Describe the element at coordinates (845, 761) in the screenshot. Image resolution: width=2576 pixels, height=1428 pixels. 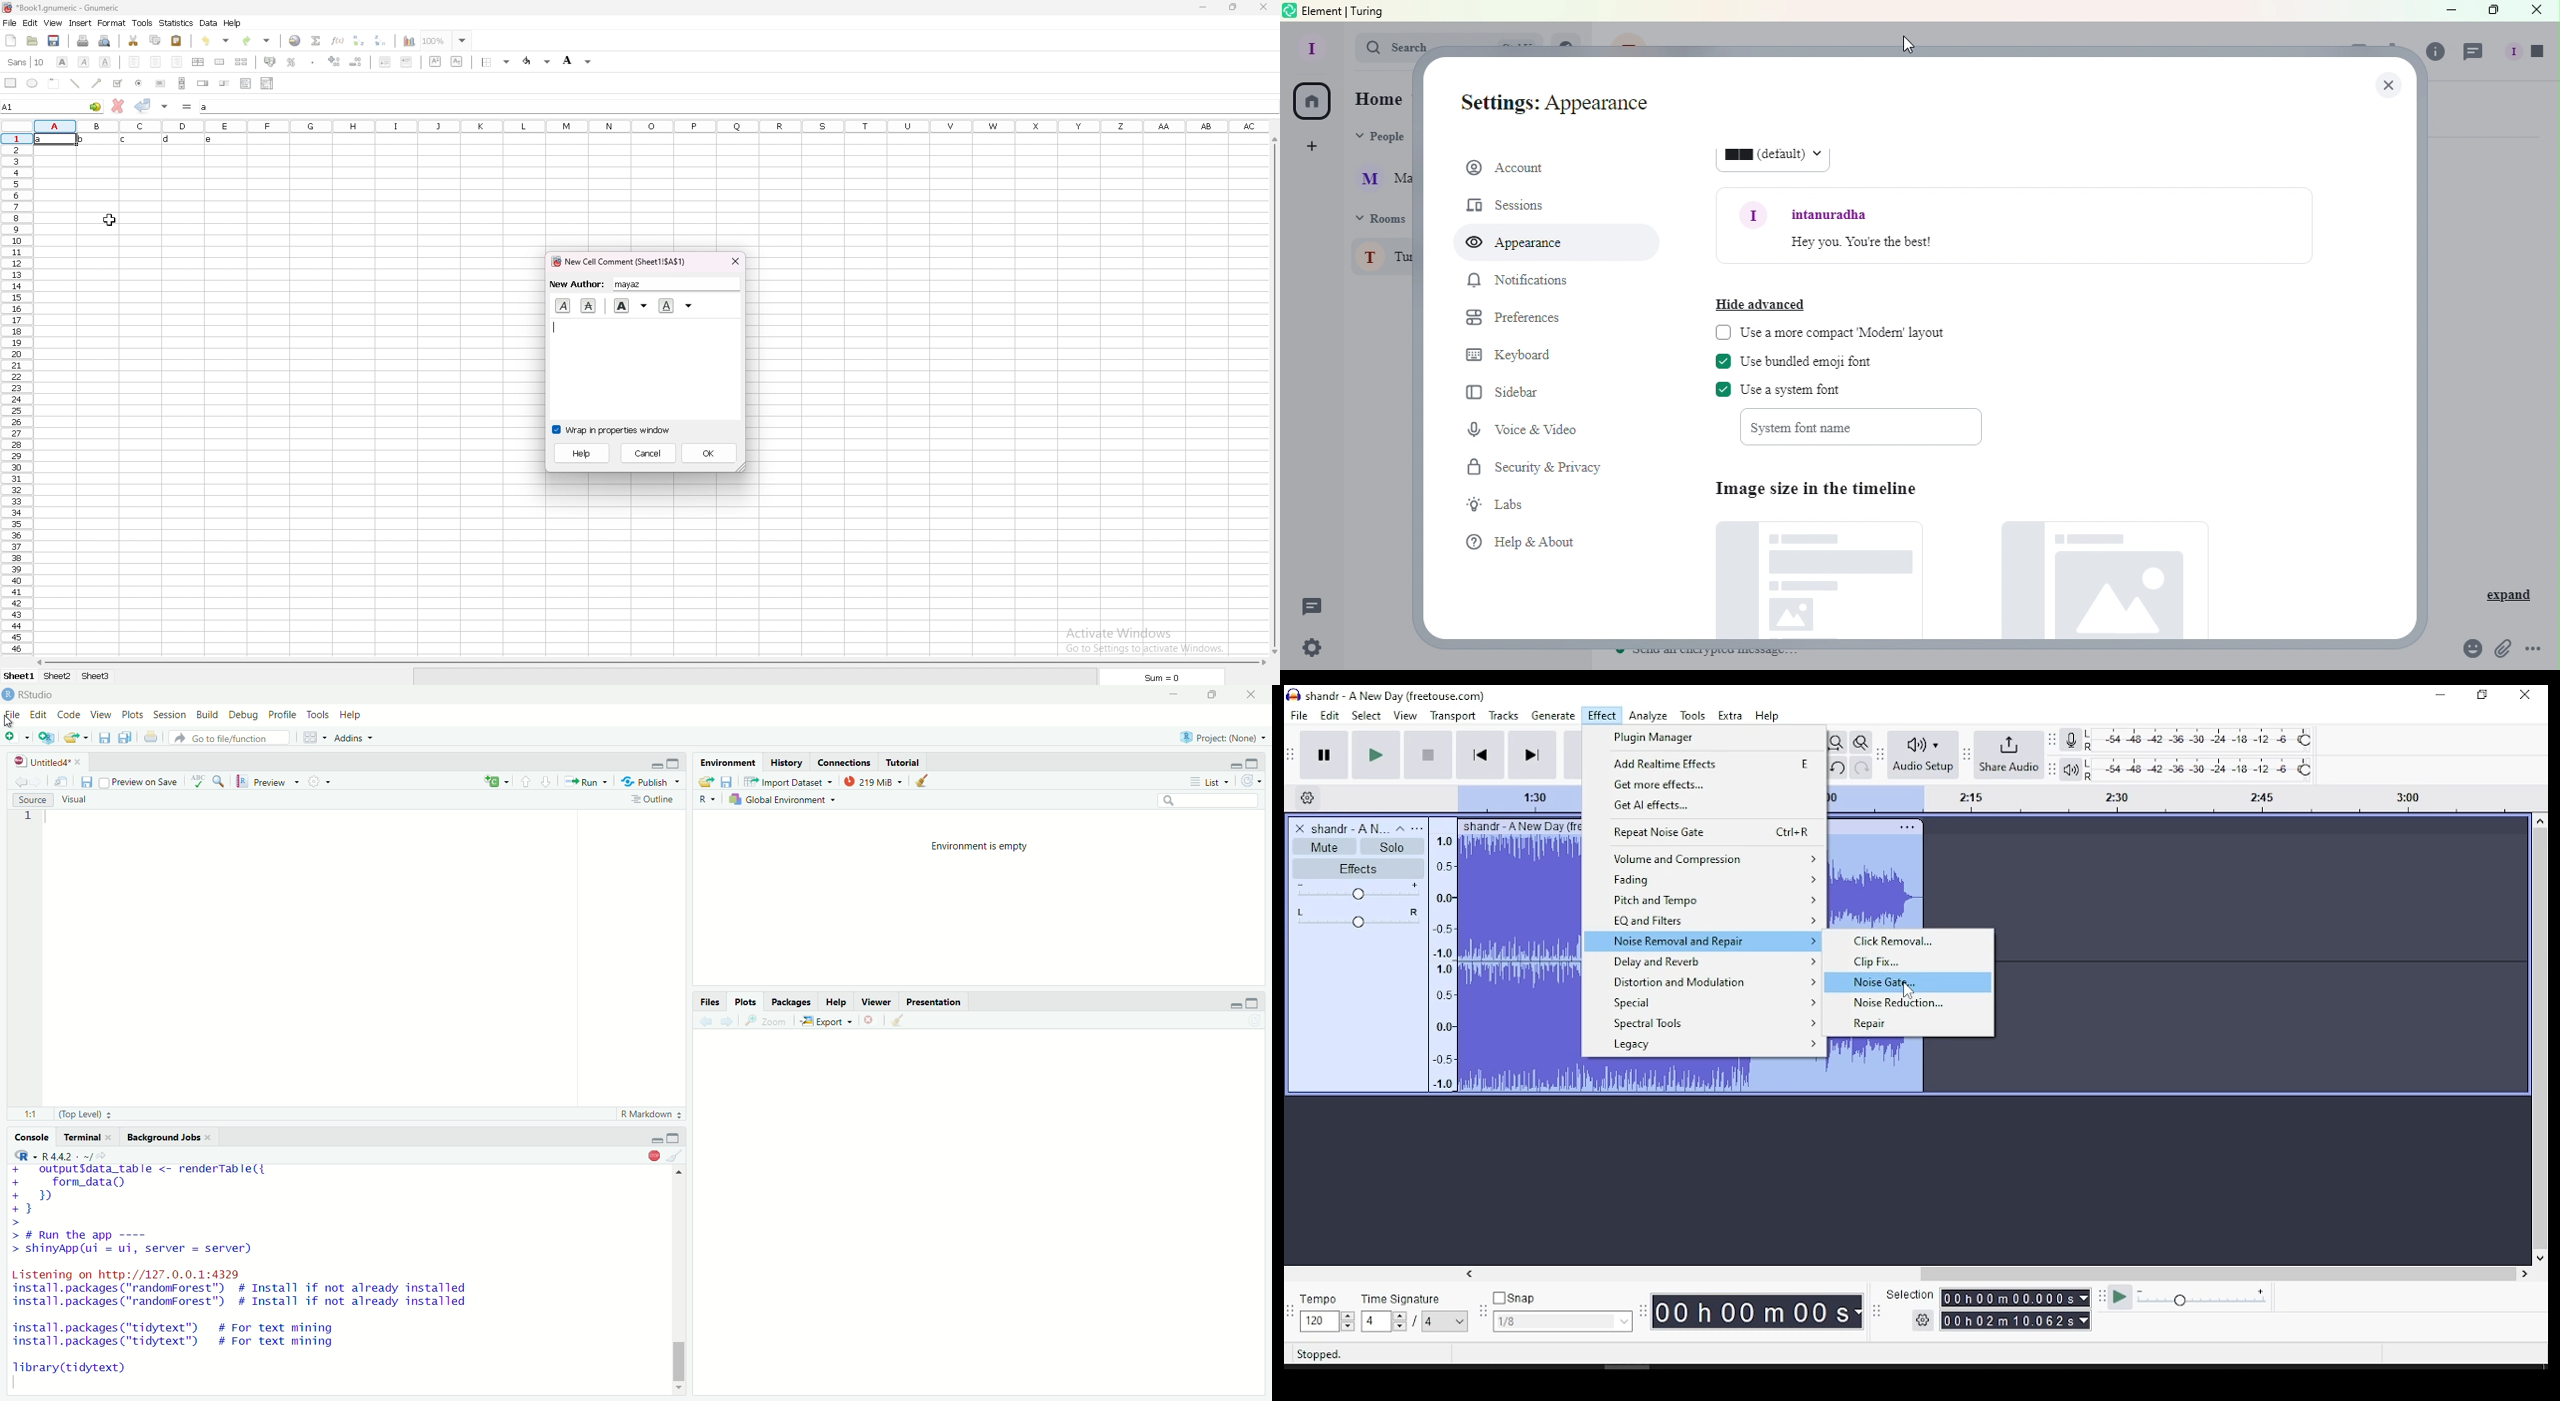
I see `Connections` at that location.